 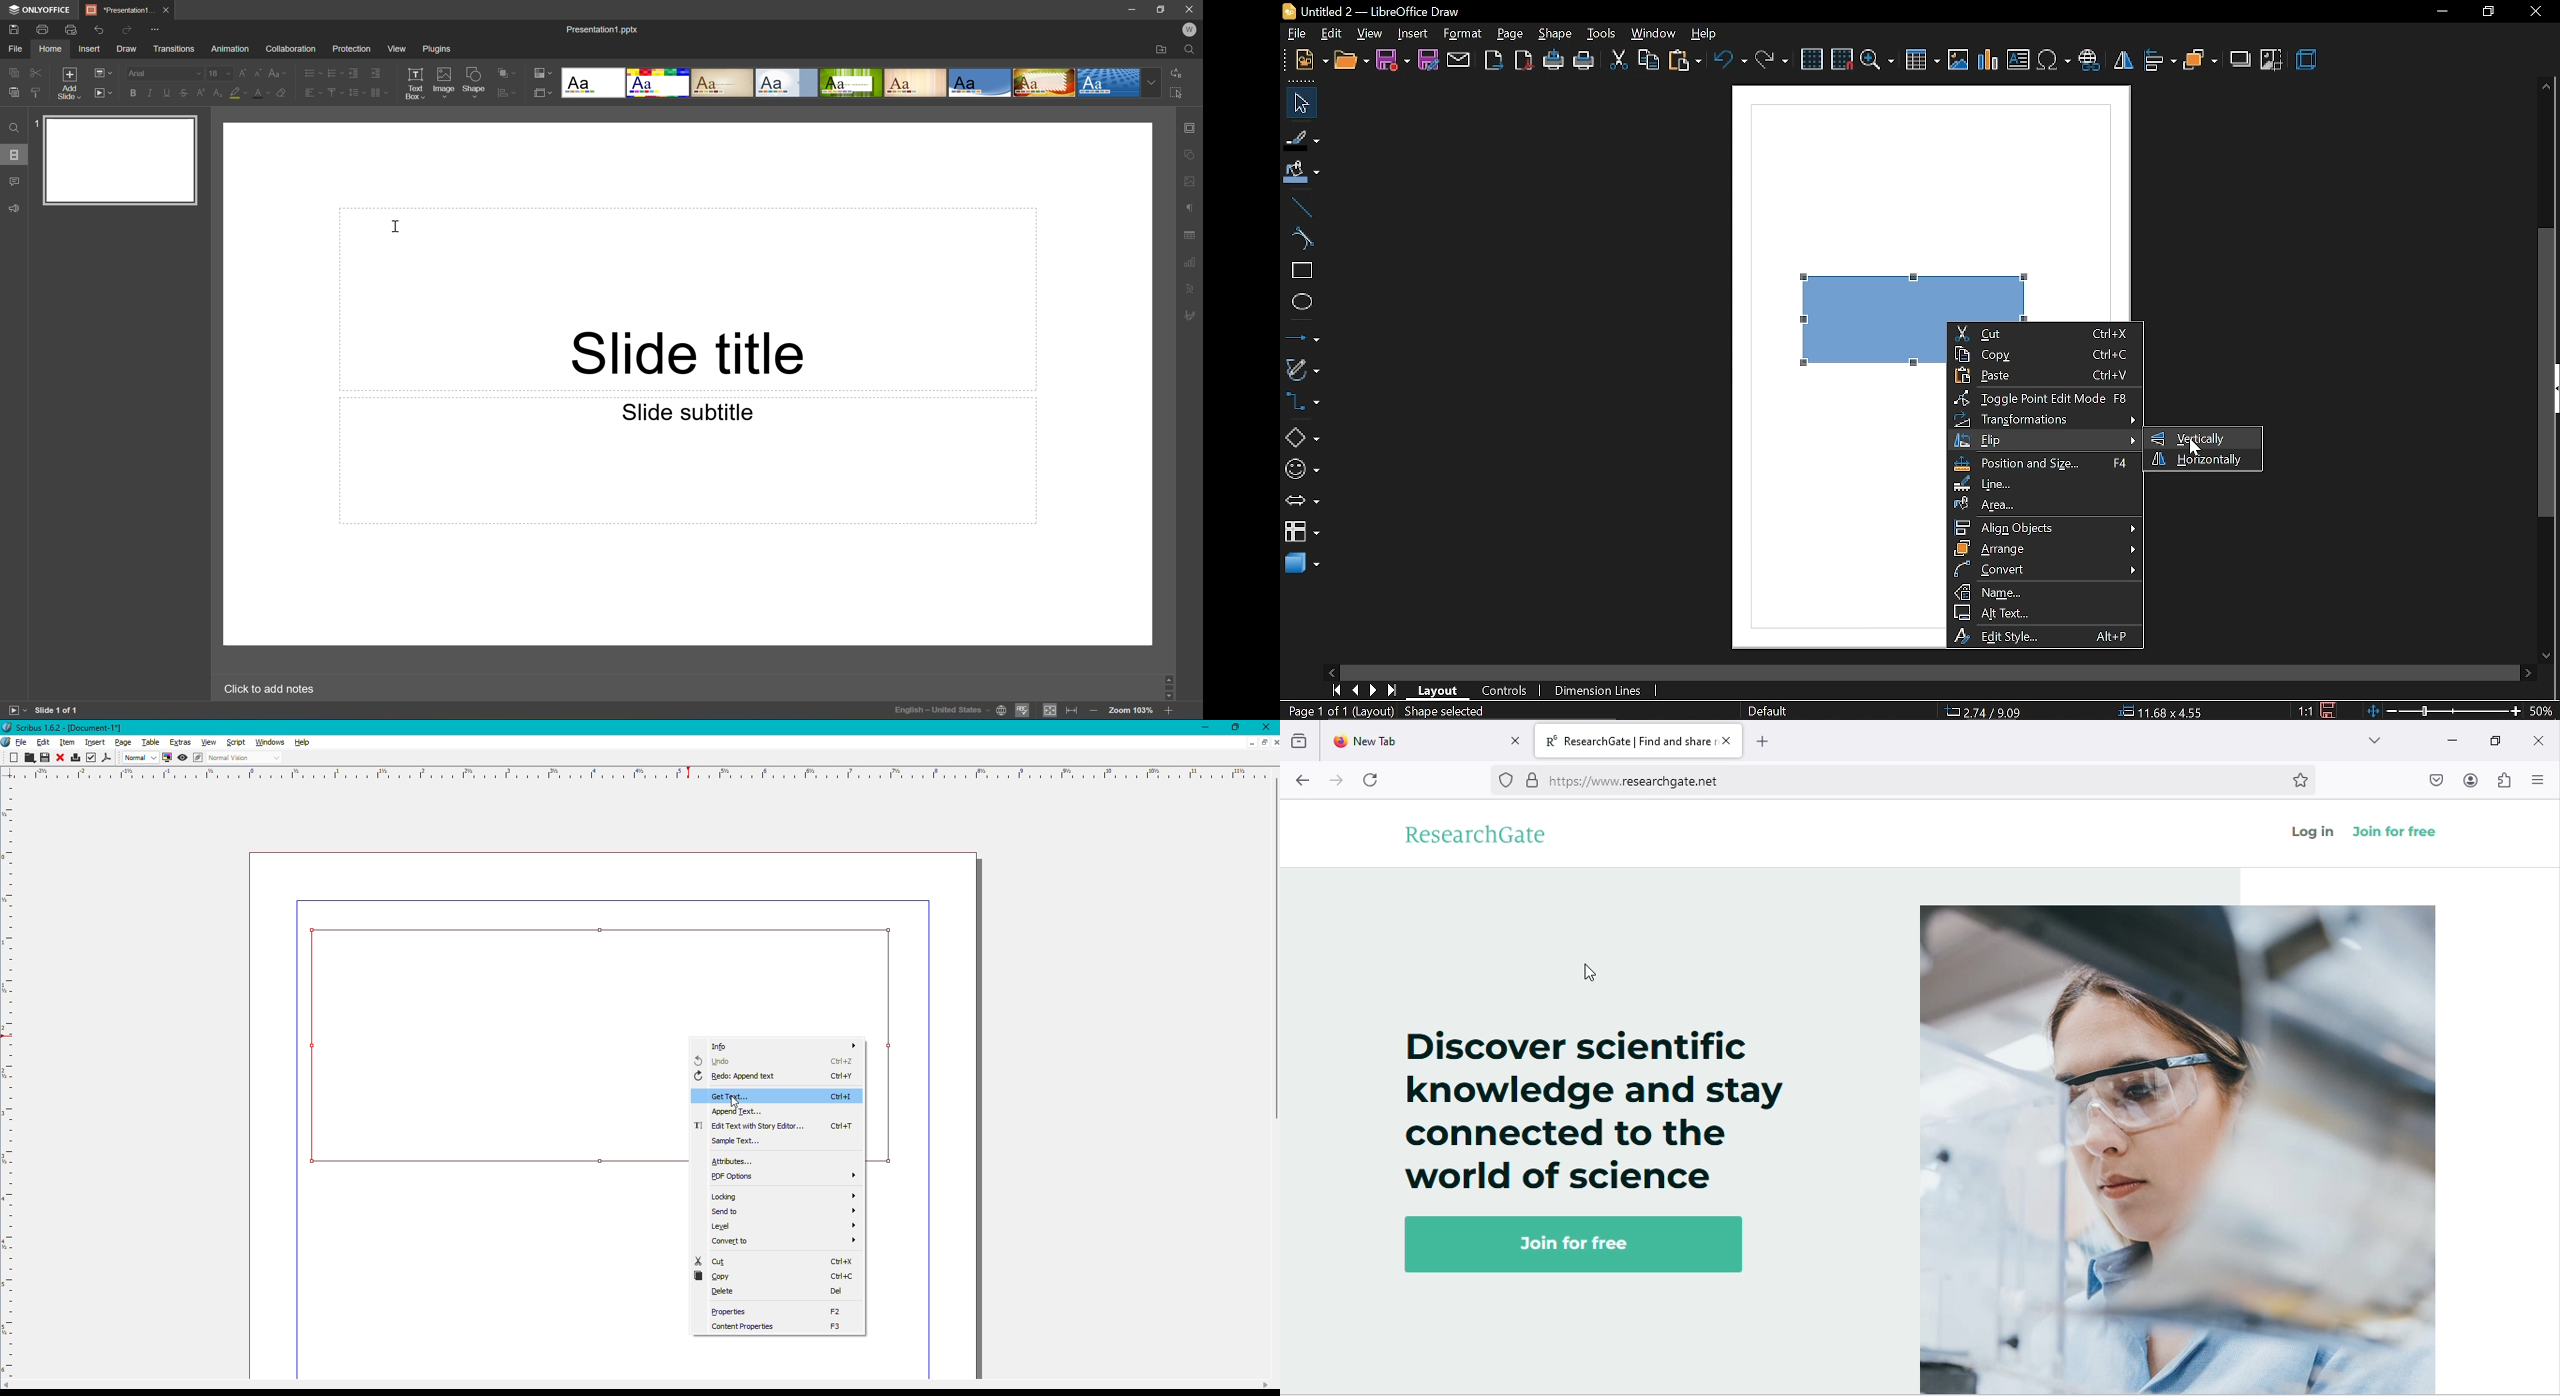 What do you see at coordinates (1255, 741) in the screenshot?
I see `Sheet options` at bounding box center [1255, 741].